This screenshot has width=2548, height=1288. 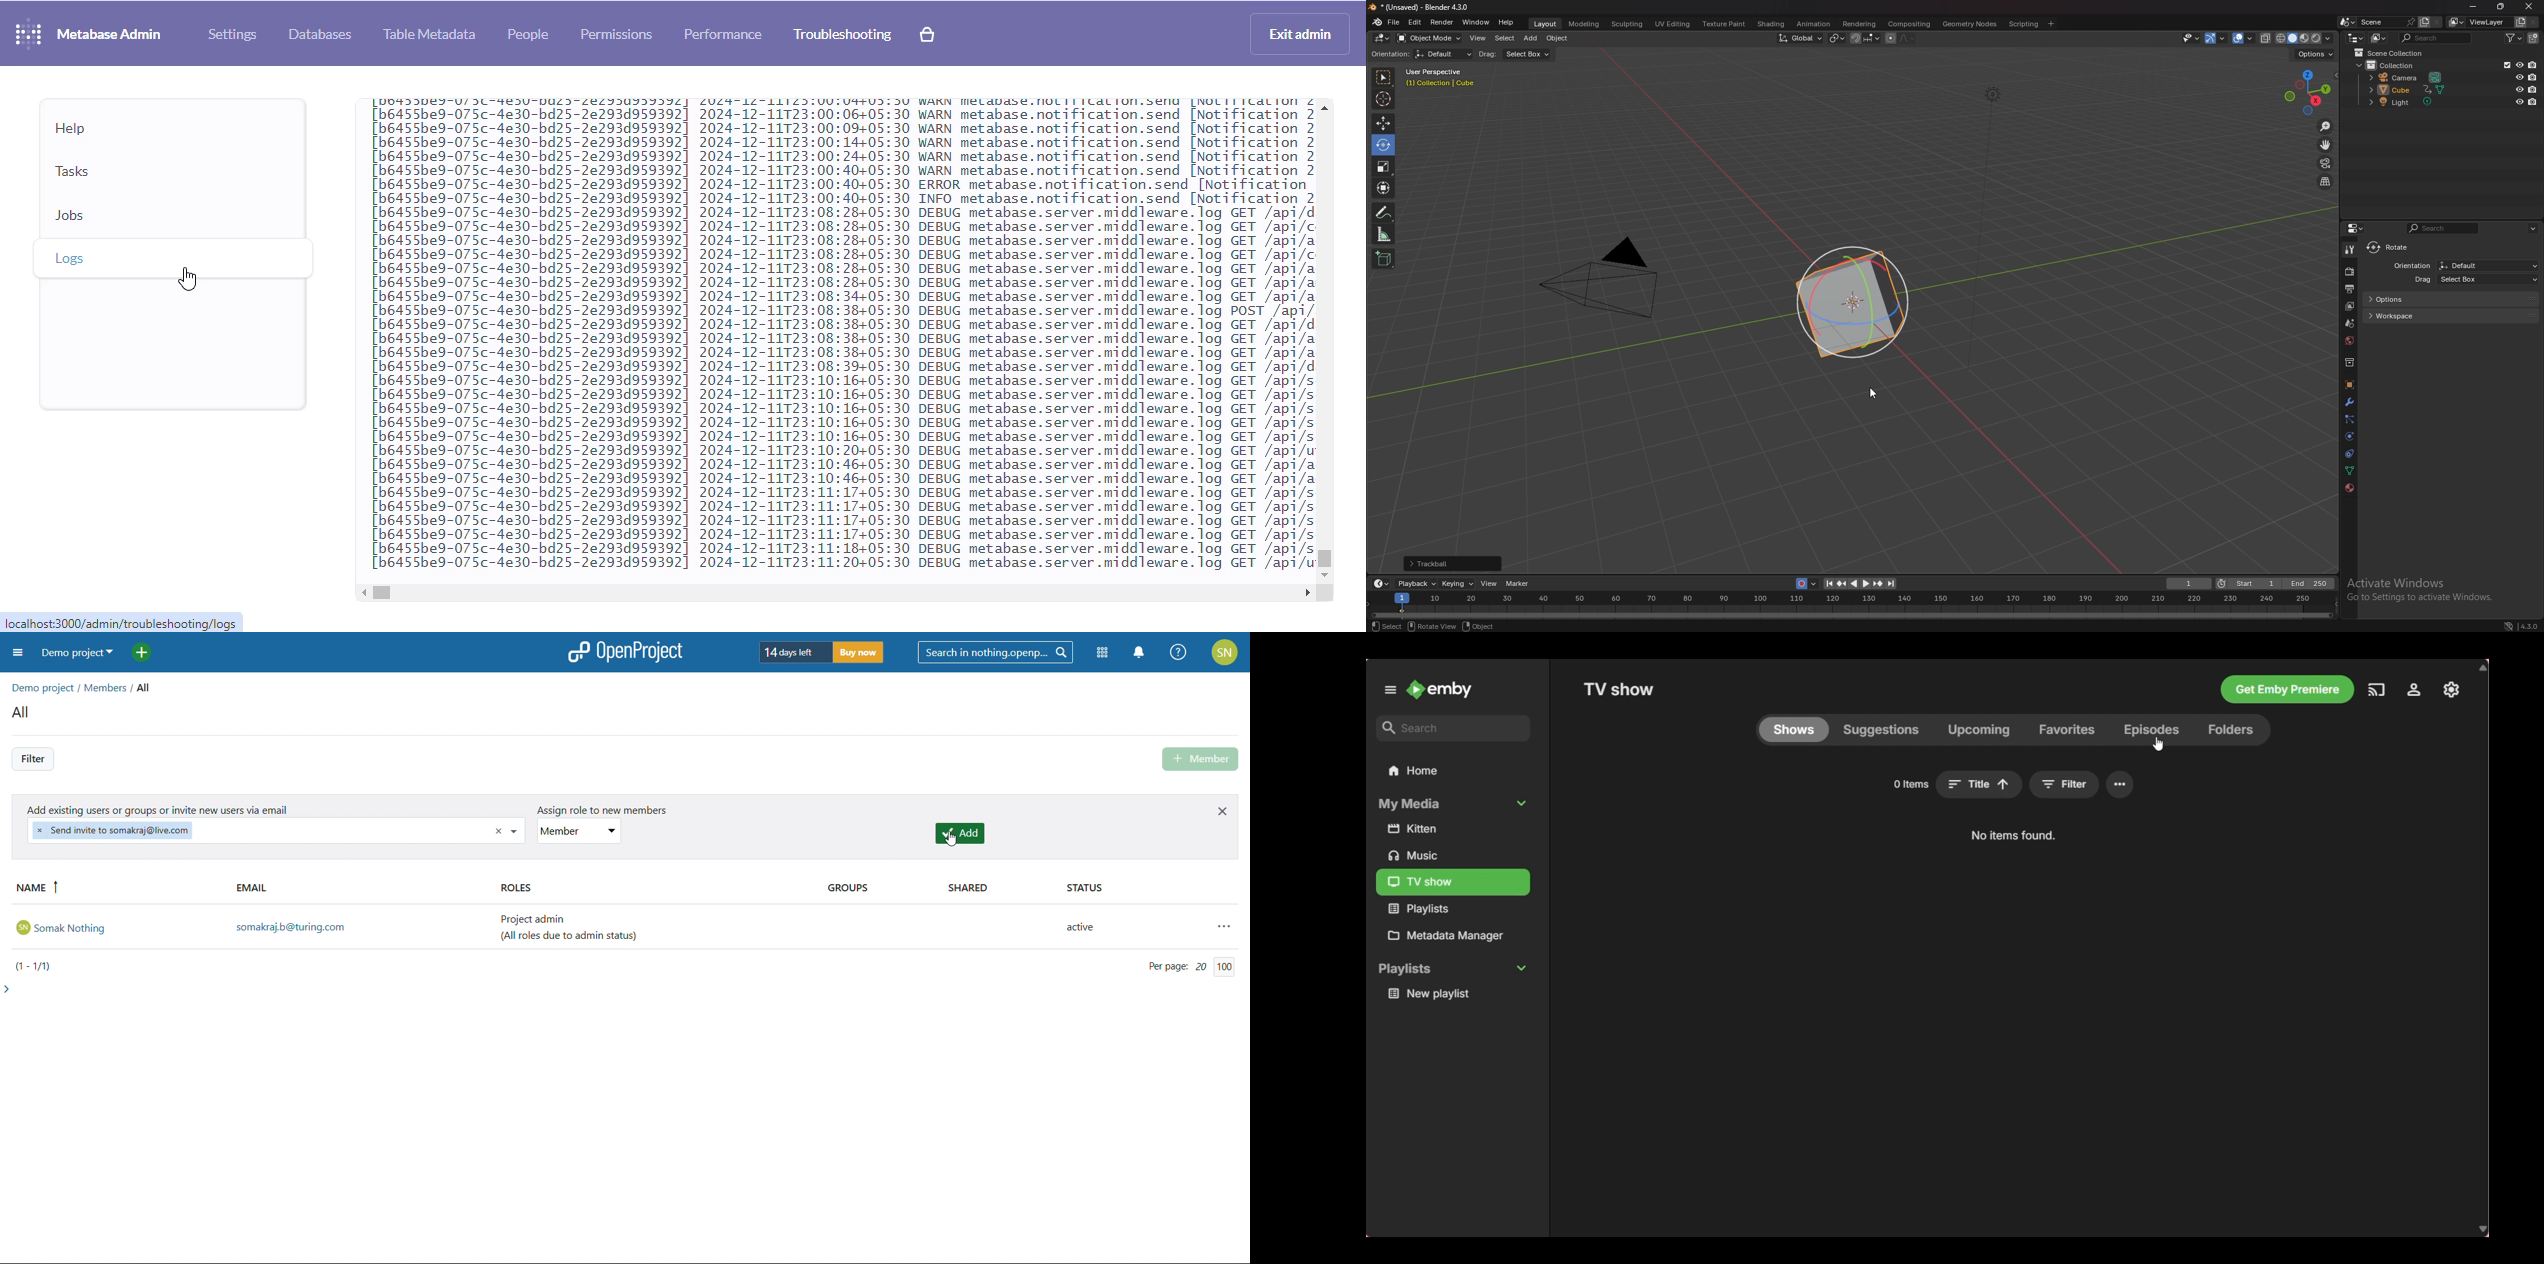 What do you see at coordinates (2379, 38) in the screenshot?
I see `display mode` at bounding box center [2379, 38].